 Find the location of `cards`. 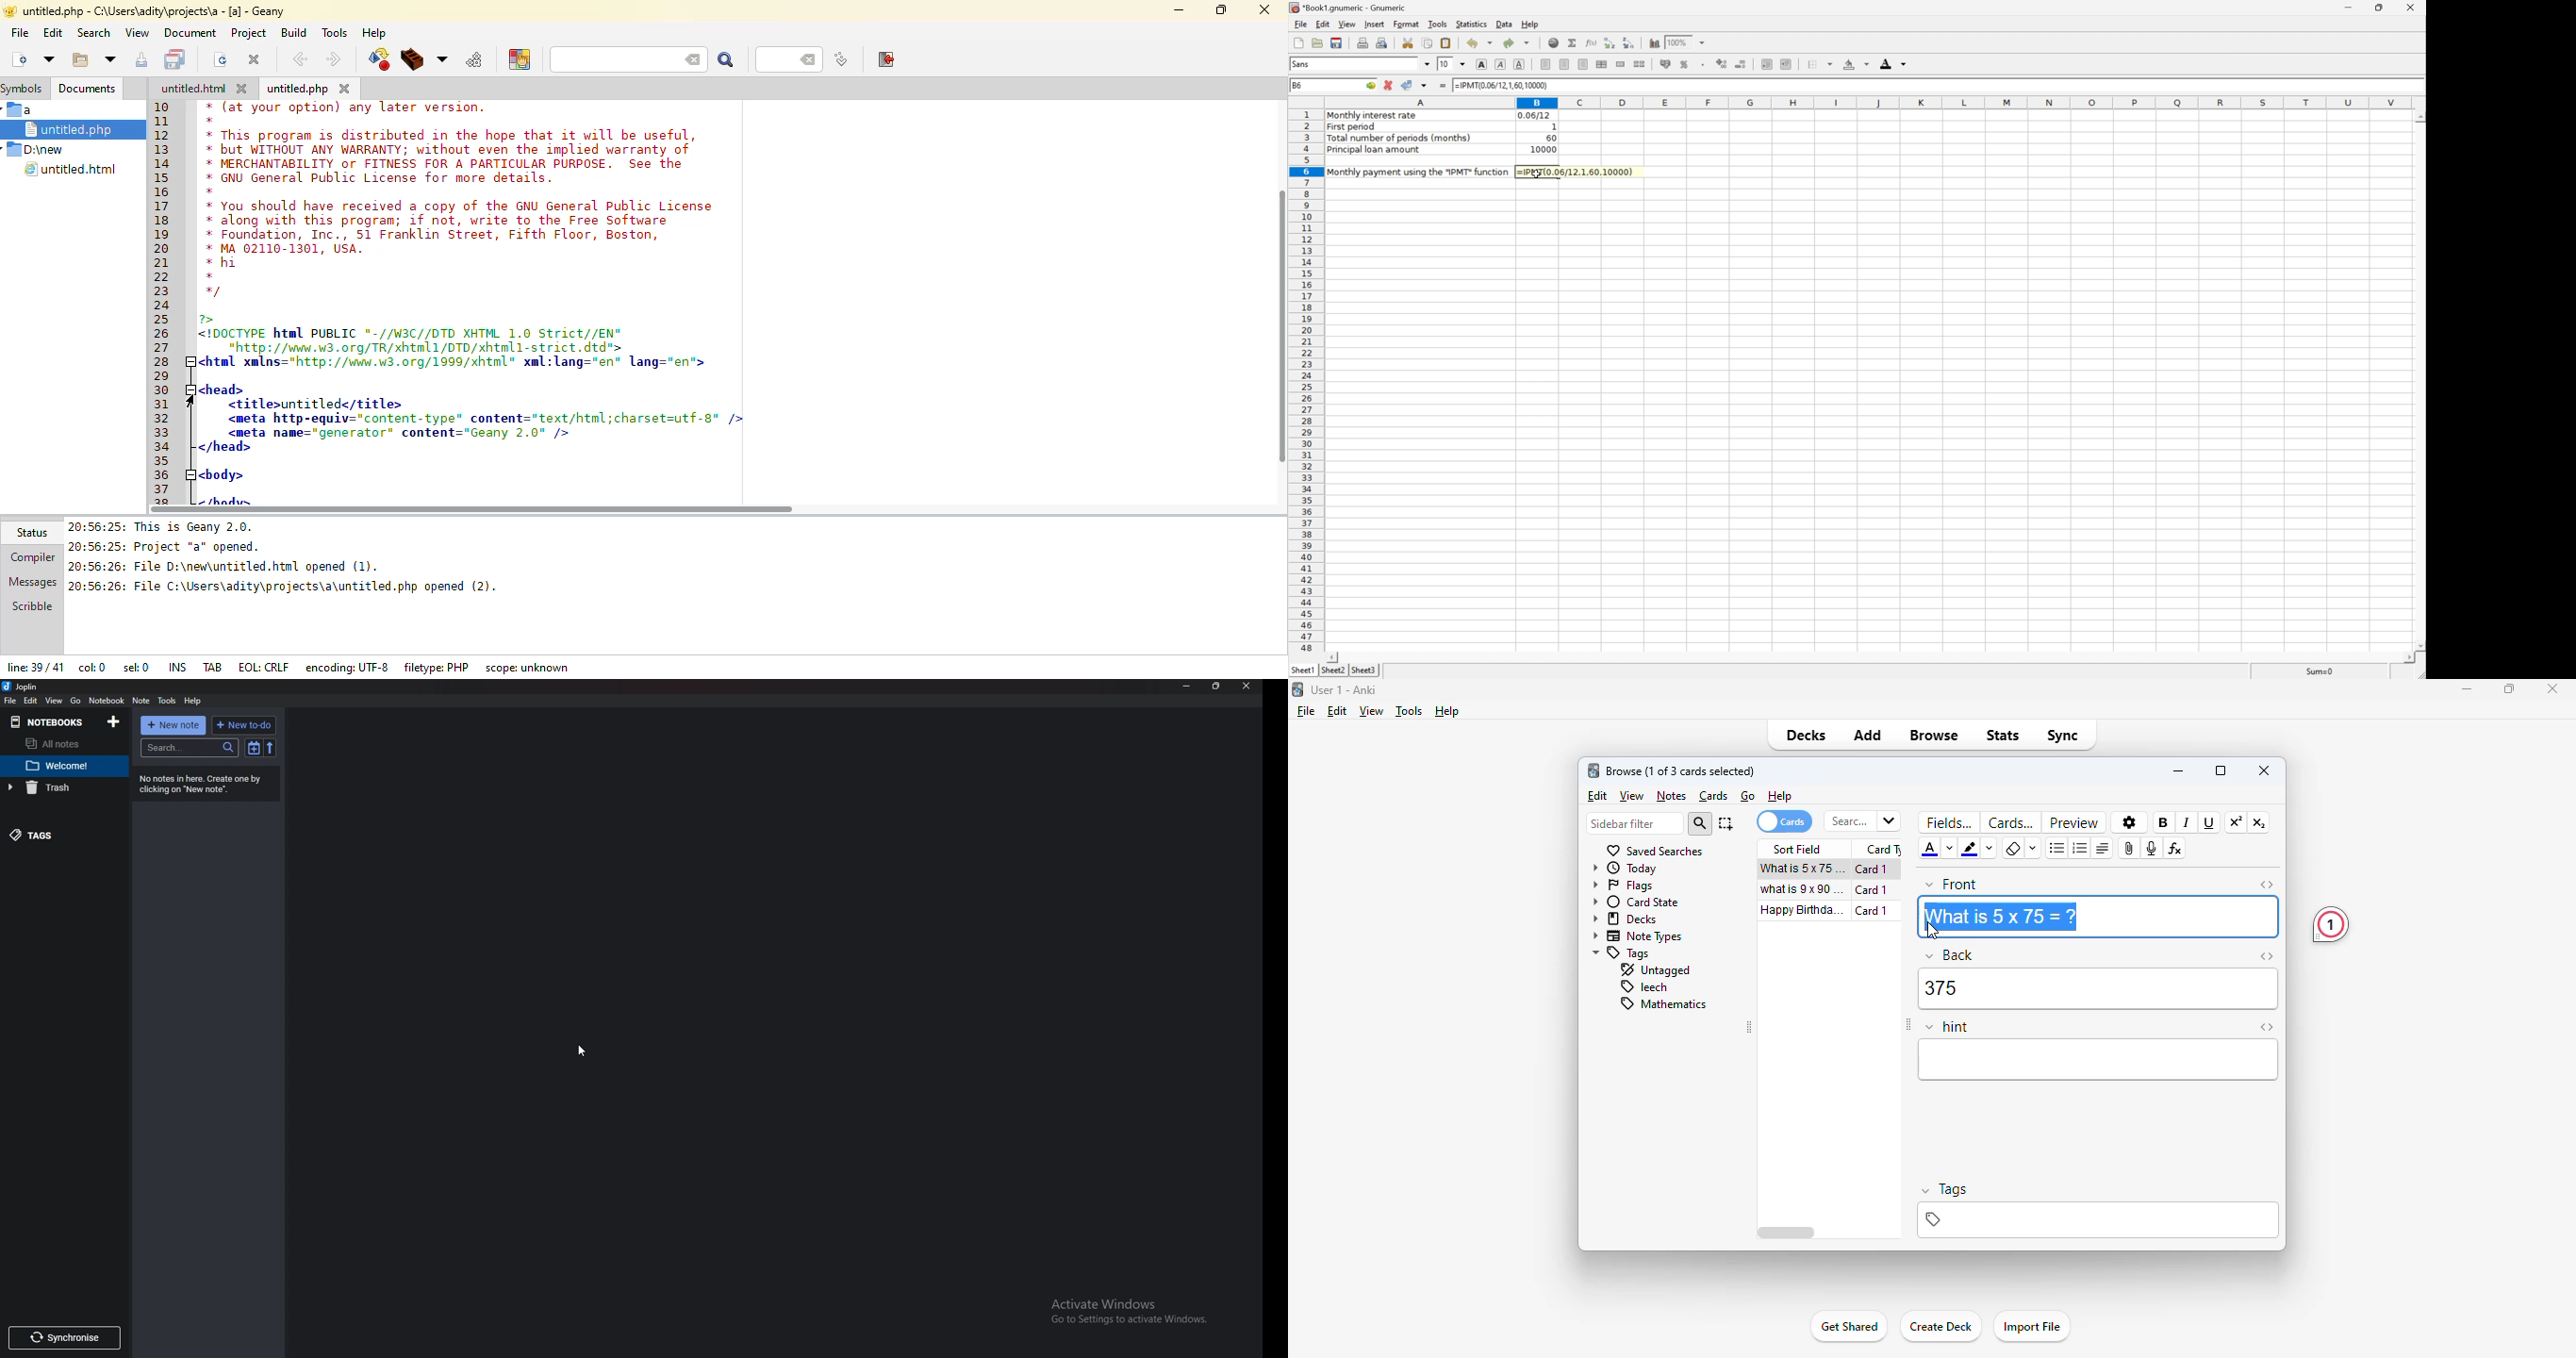

cards is located at coordinates (1785, 821).